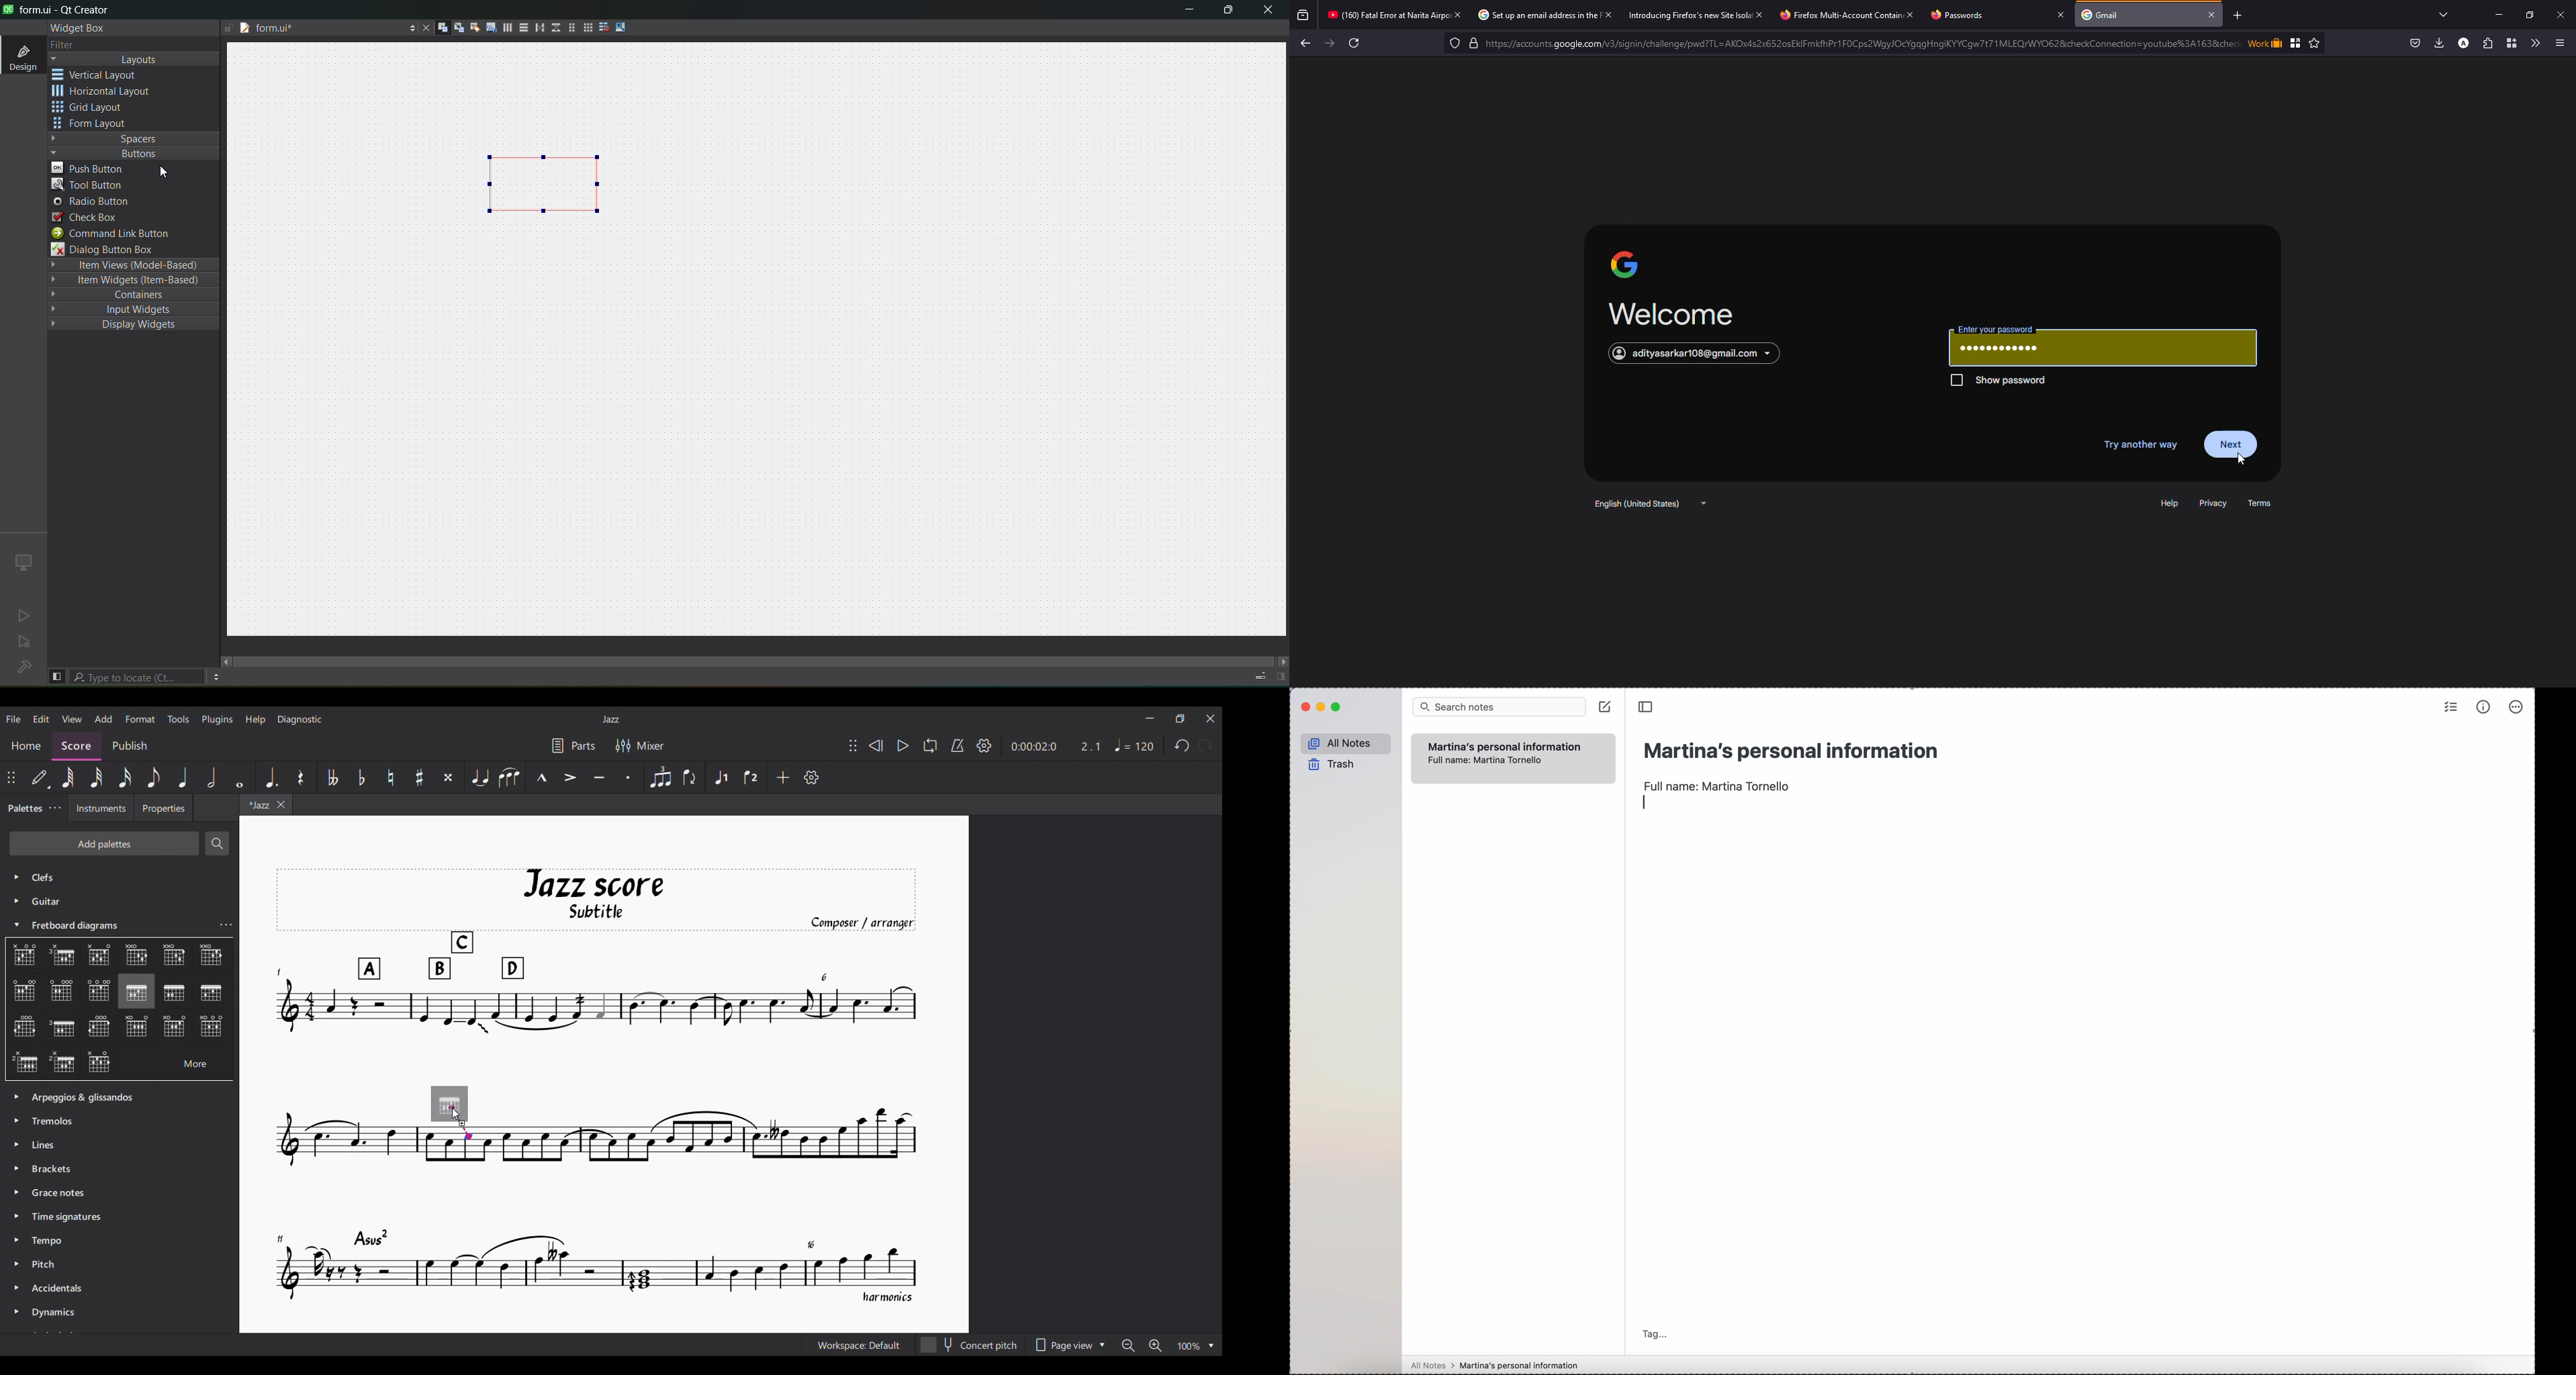 The height and width of the screenshot is (1400, 2576). Describe the element at coordinates (67, 777) in the screenshot. I see `64th note` at that location.